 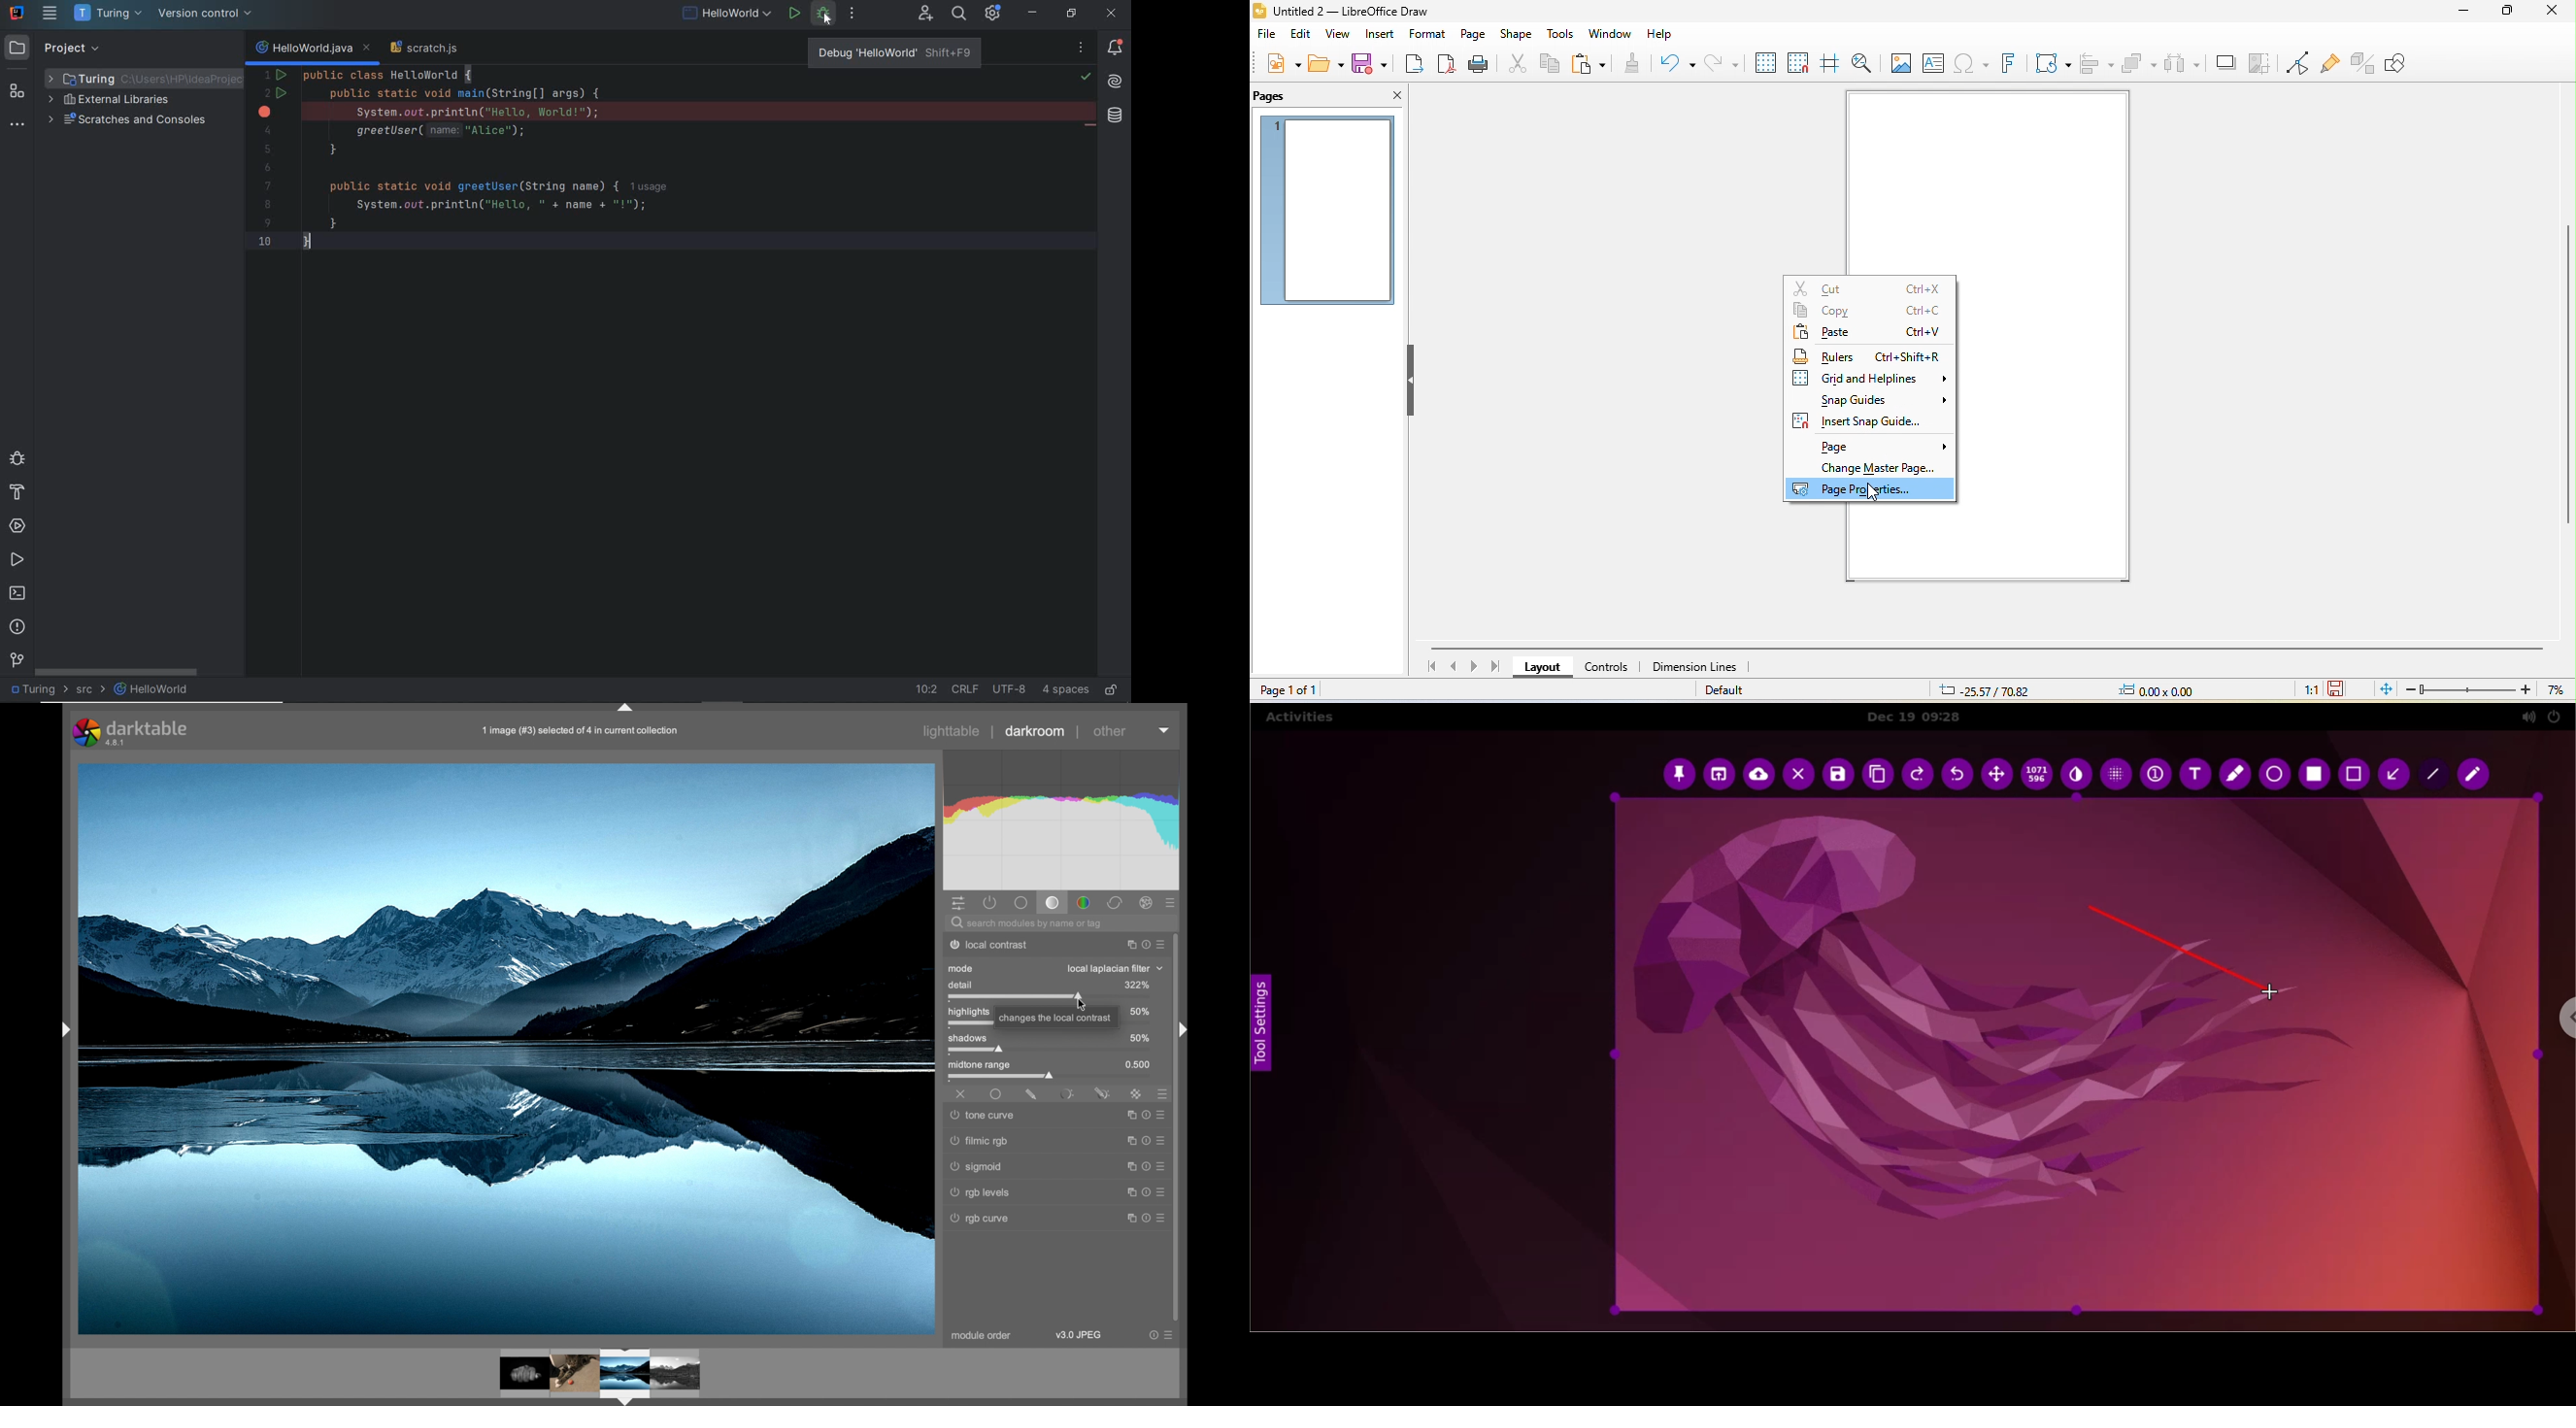 What do you see at coordinates (1695, 668) in the screenshot?
I see `dimension line` at bounding box center [1695, 668].